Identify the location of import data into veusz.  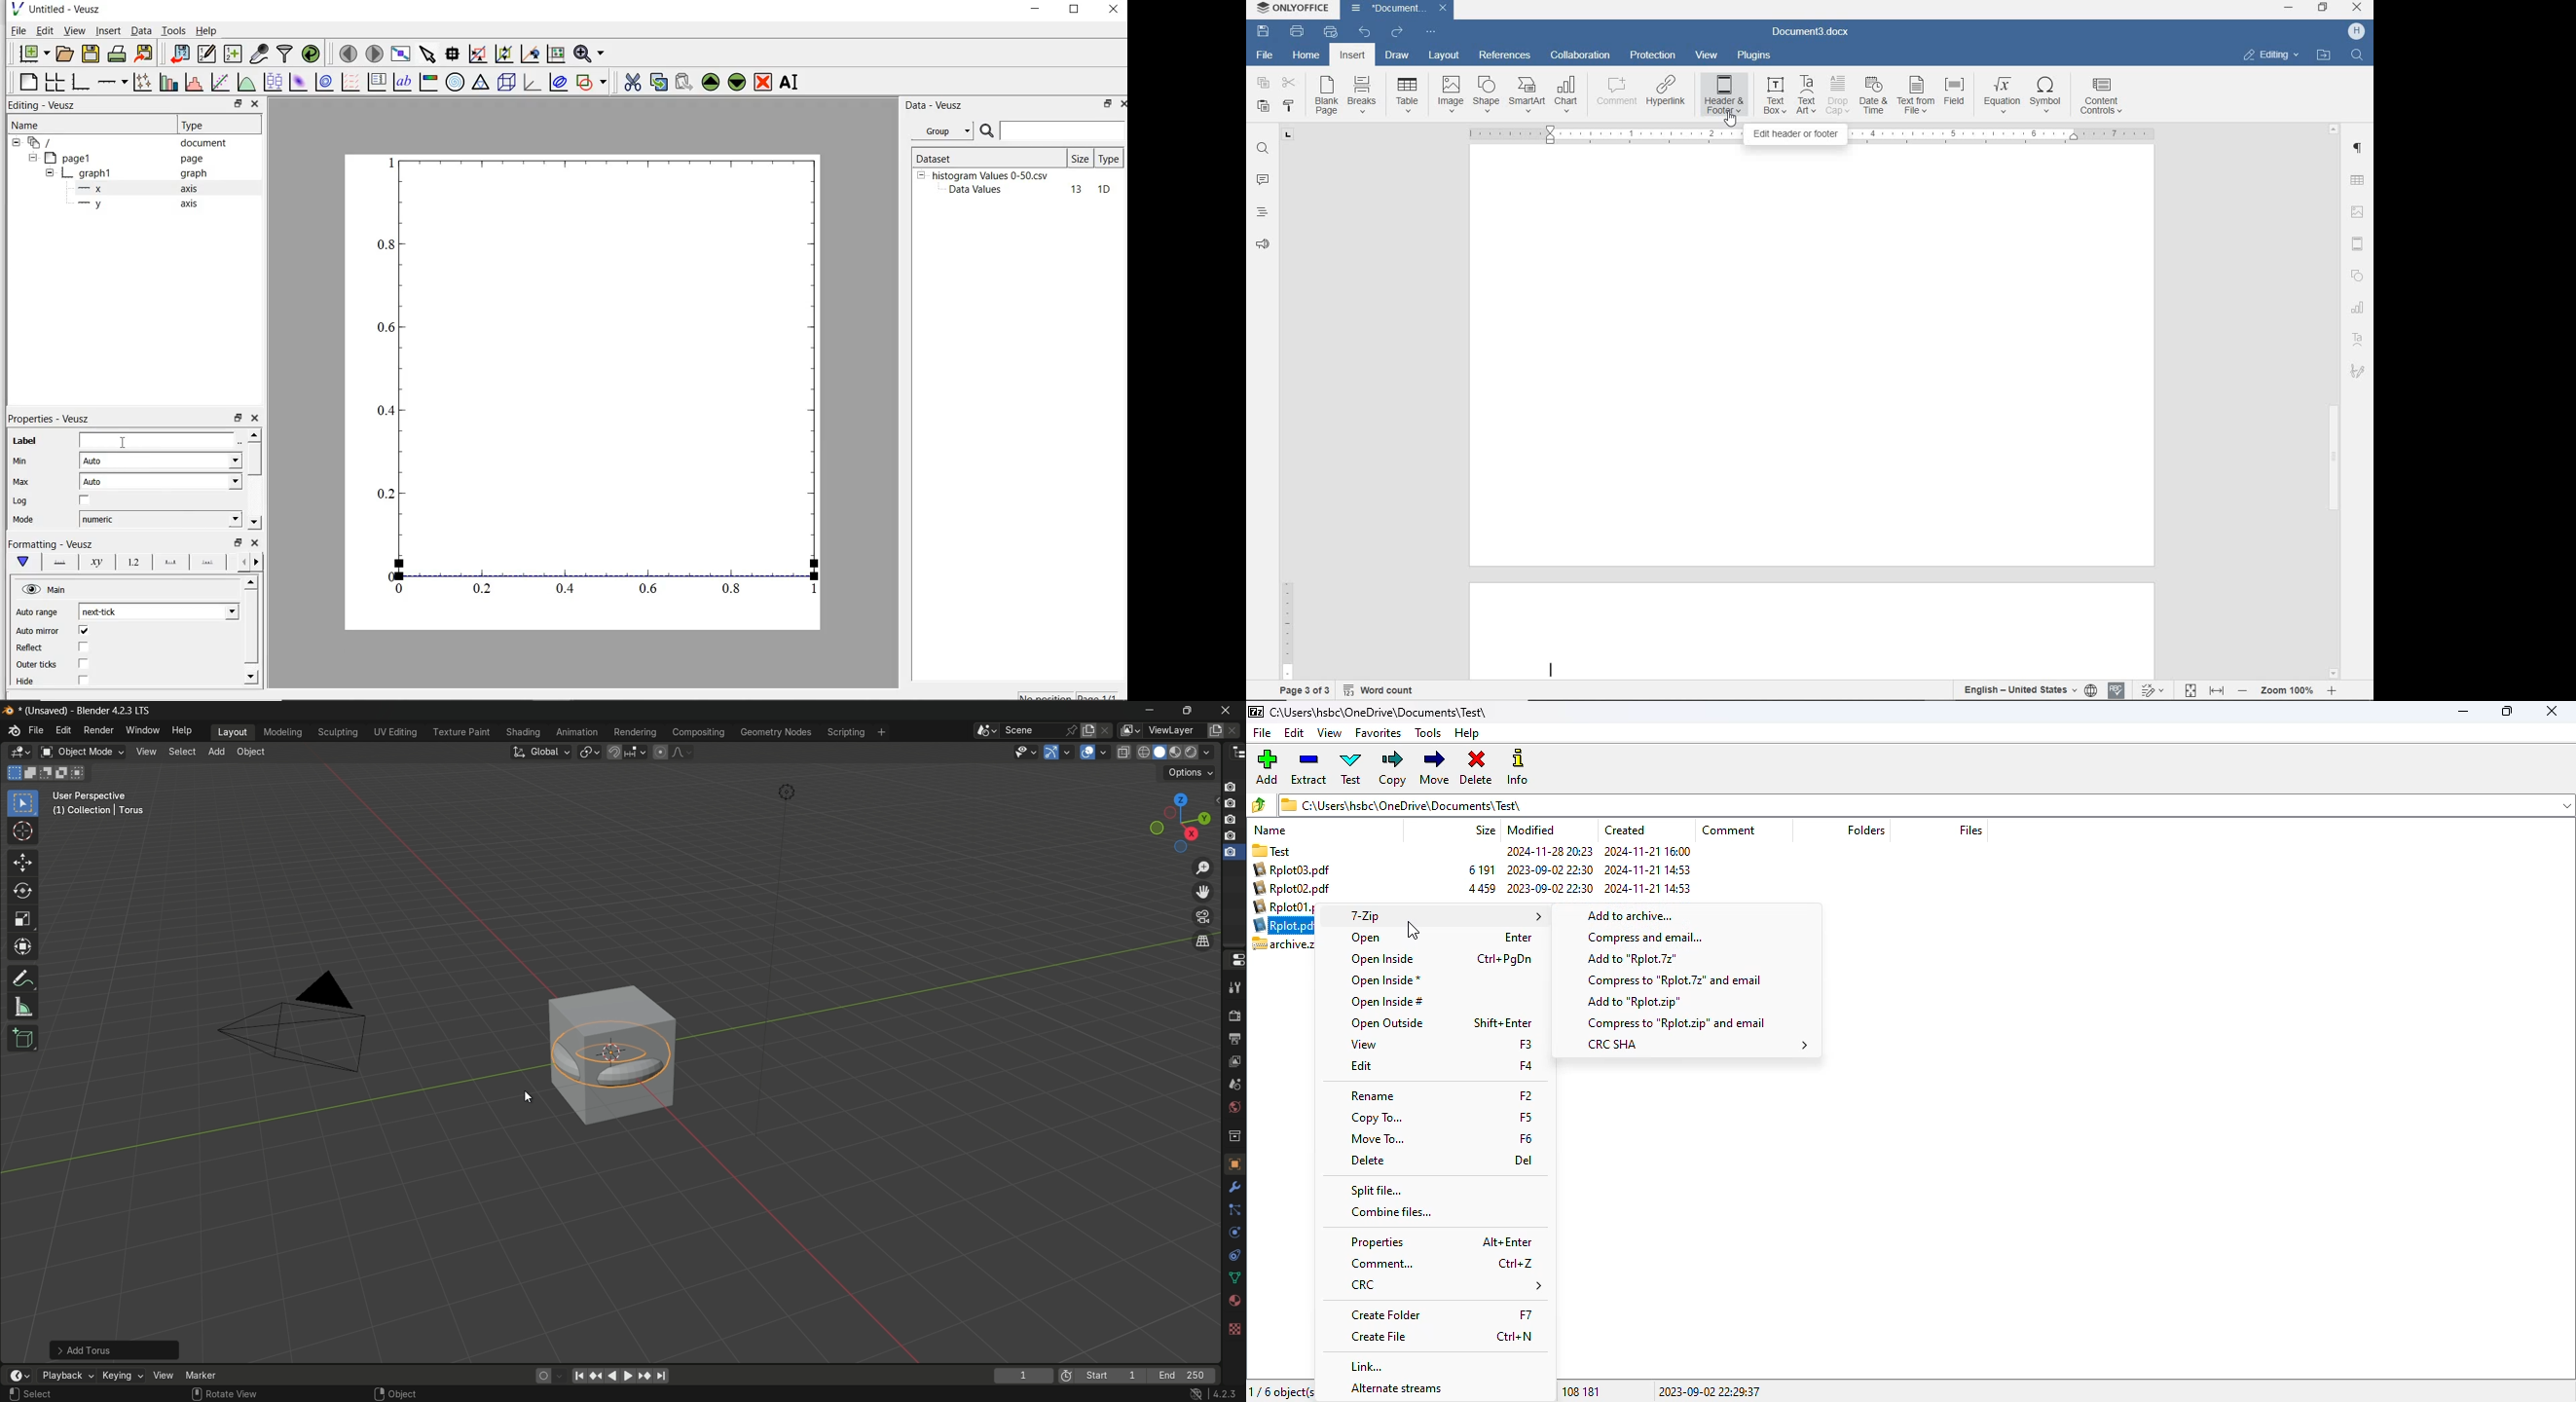
(182, 54).